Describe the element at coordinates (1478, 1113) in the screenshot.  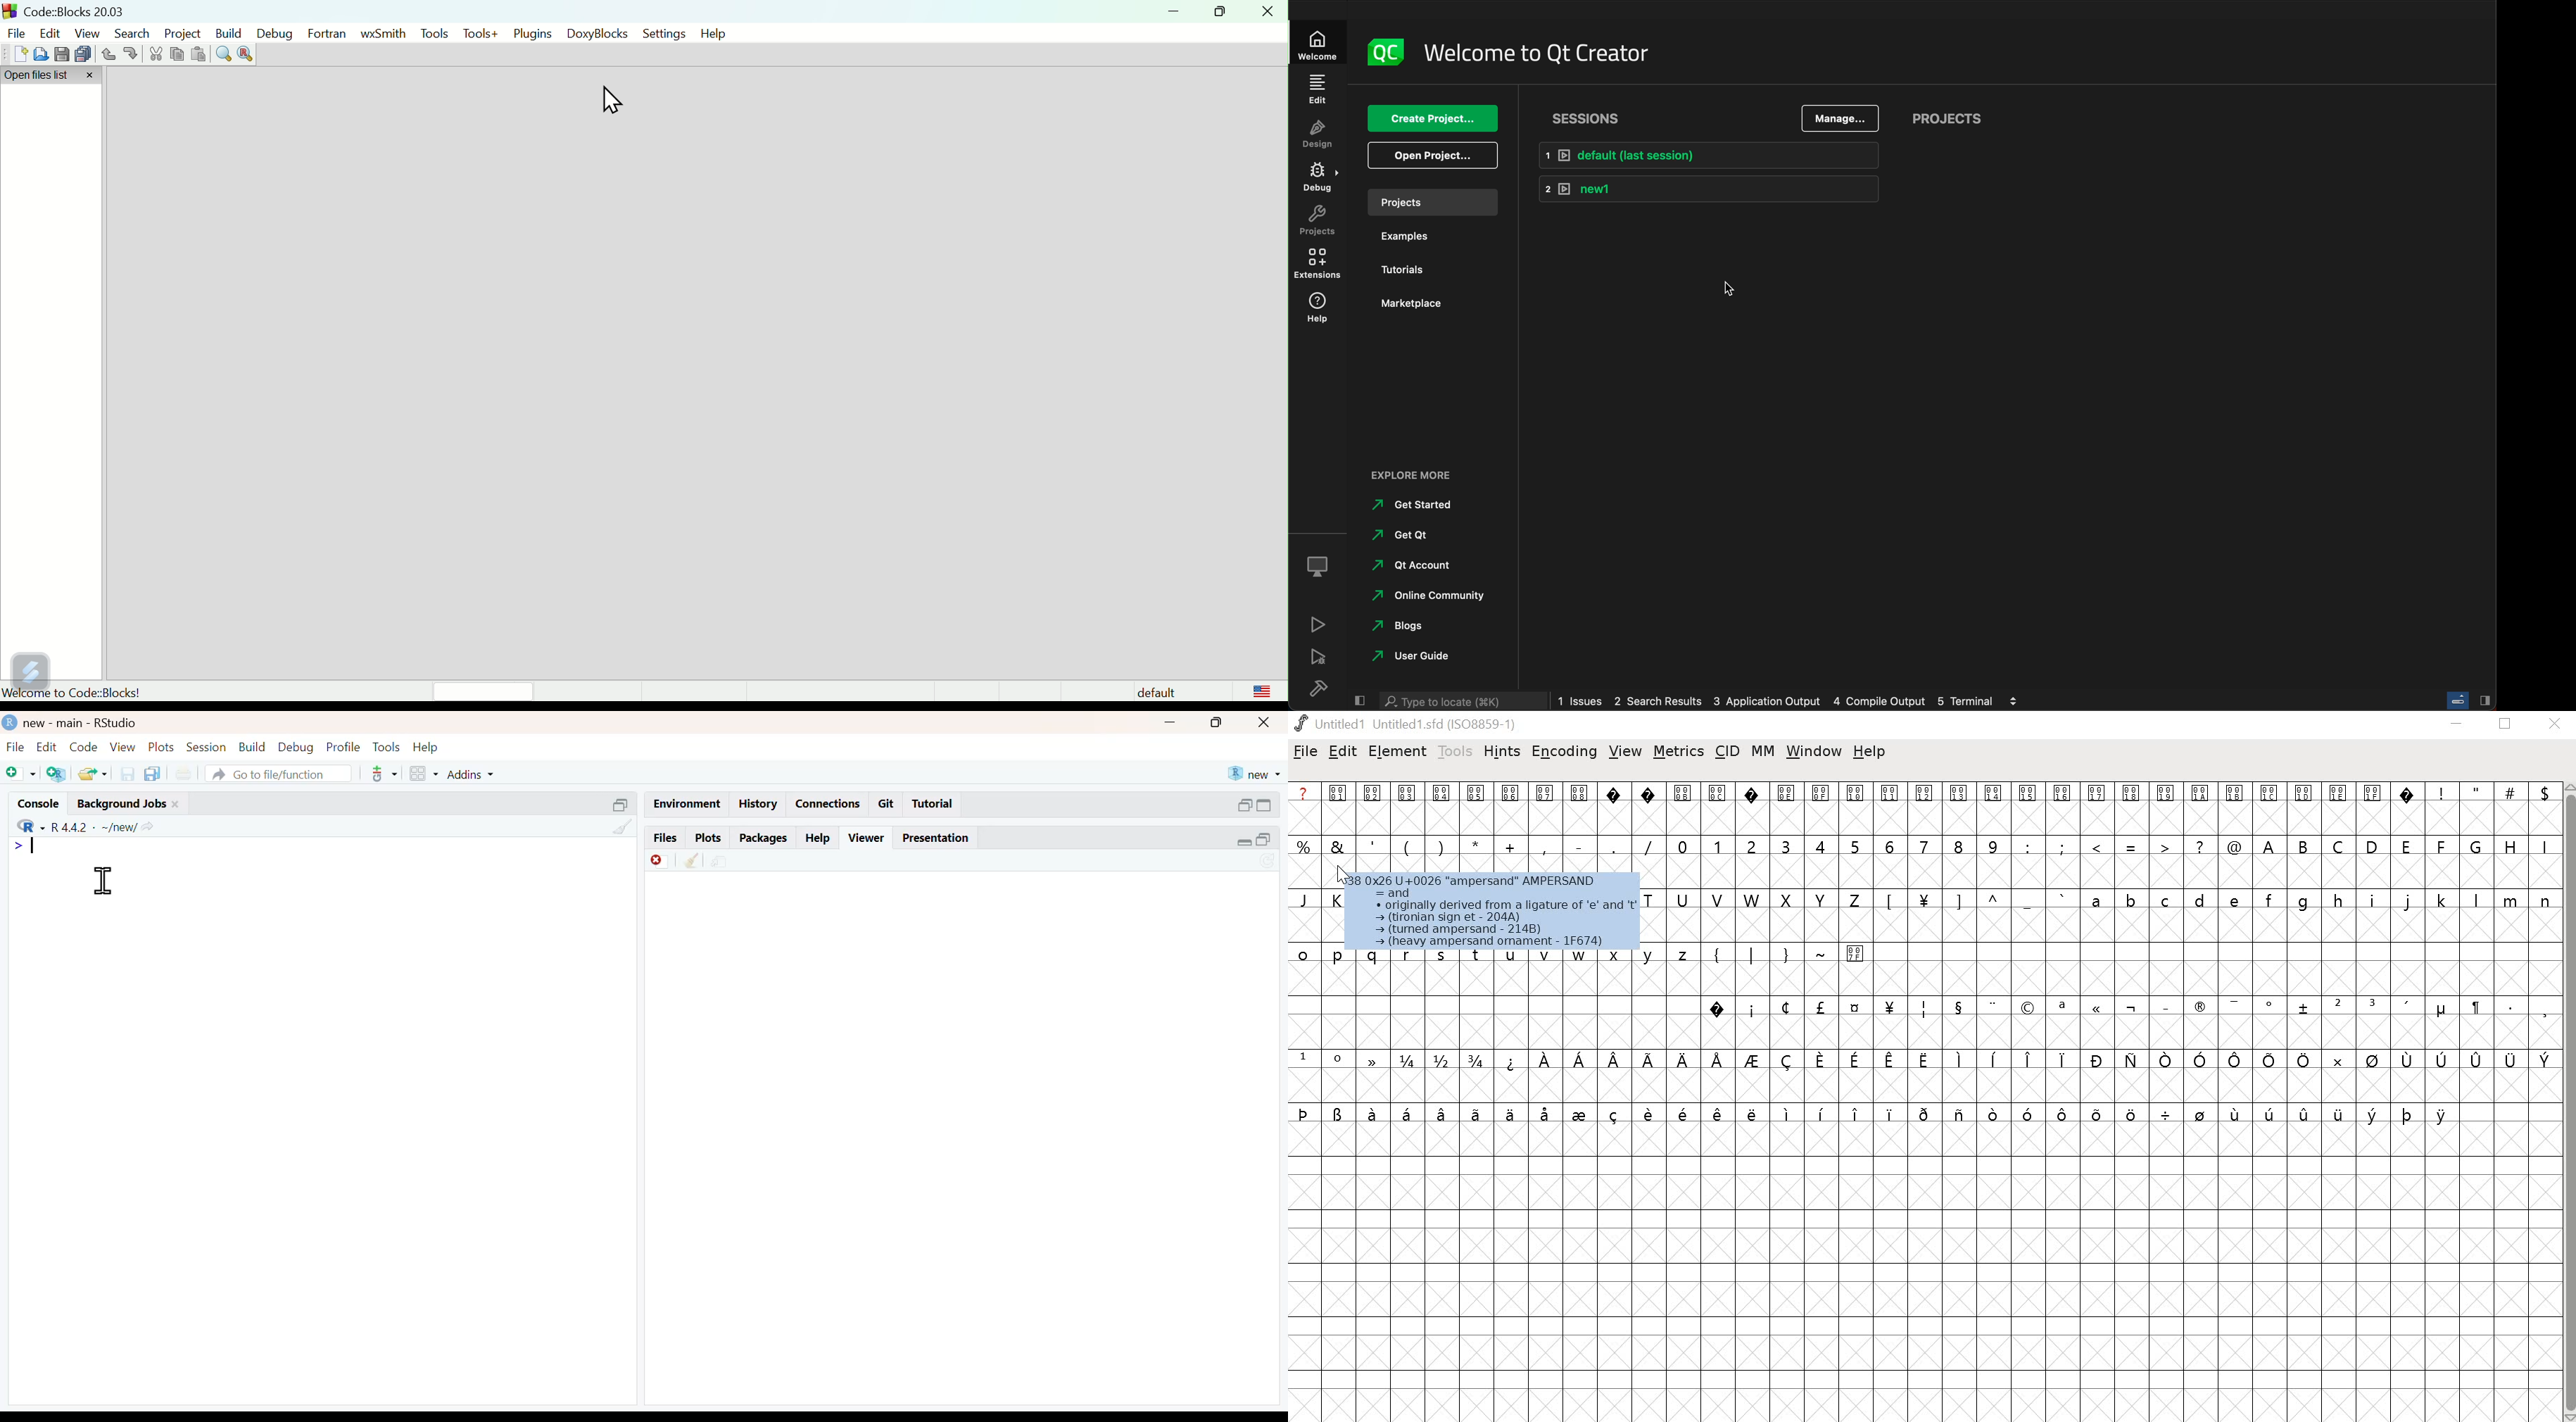
I see `symbol` at that location.